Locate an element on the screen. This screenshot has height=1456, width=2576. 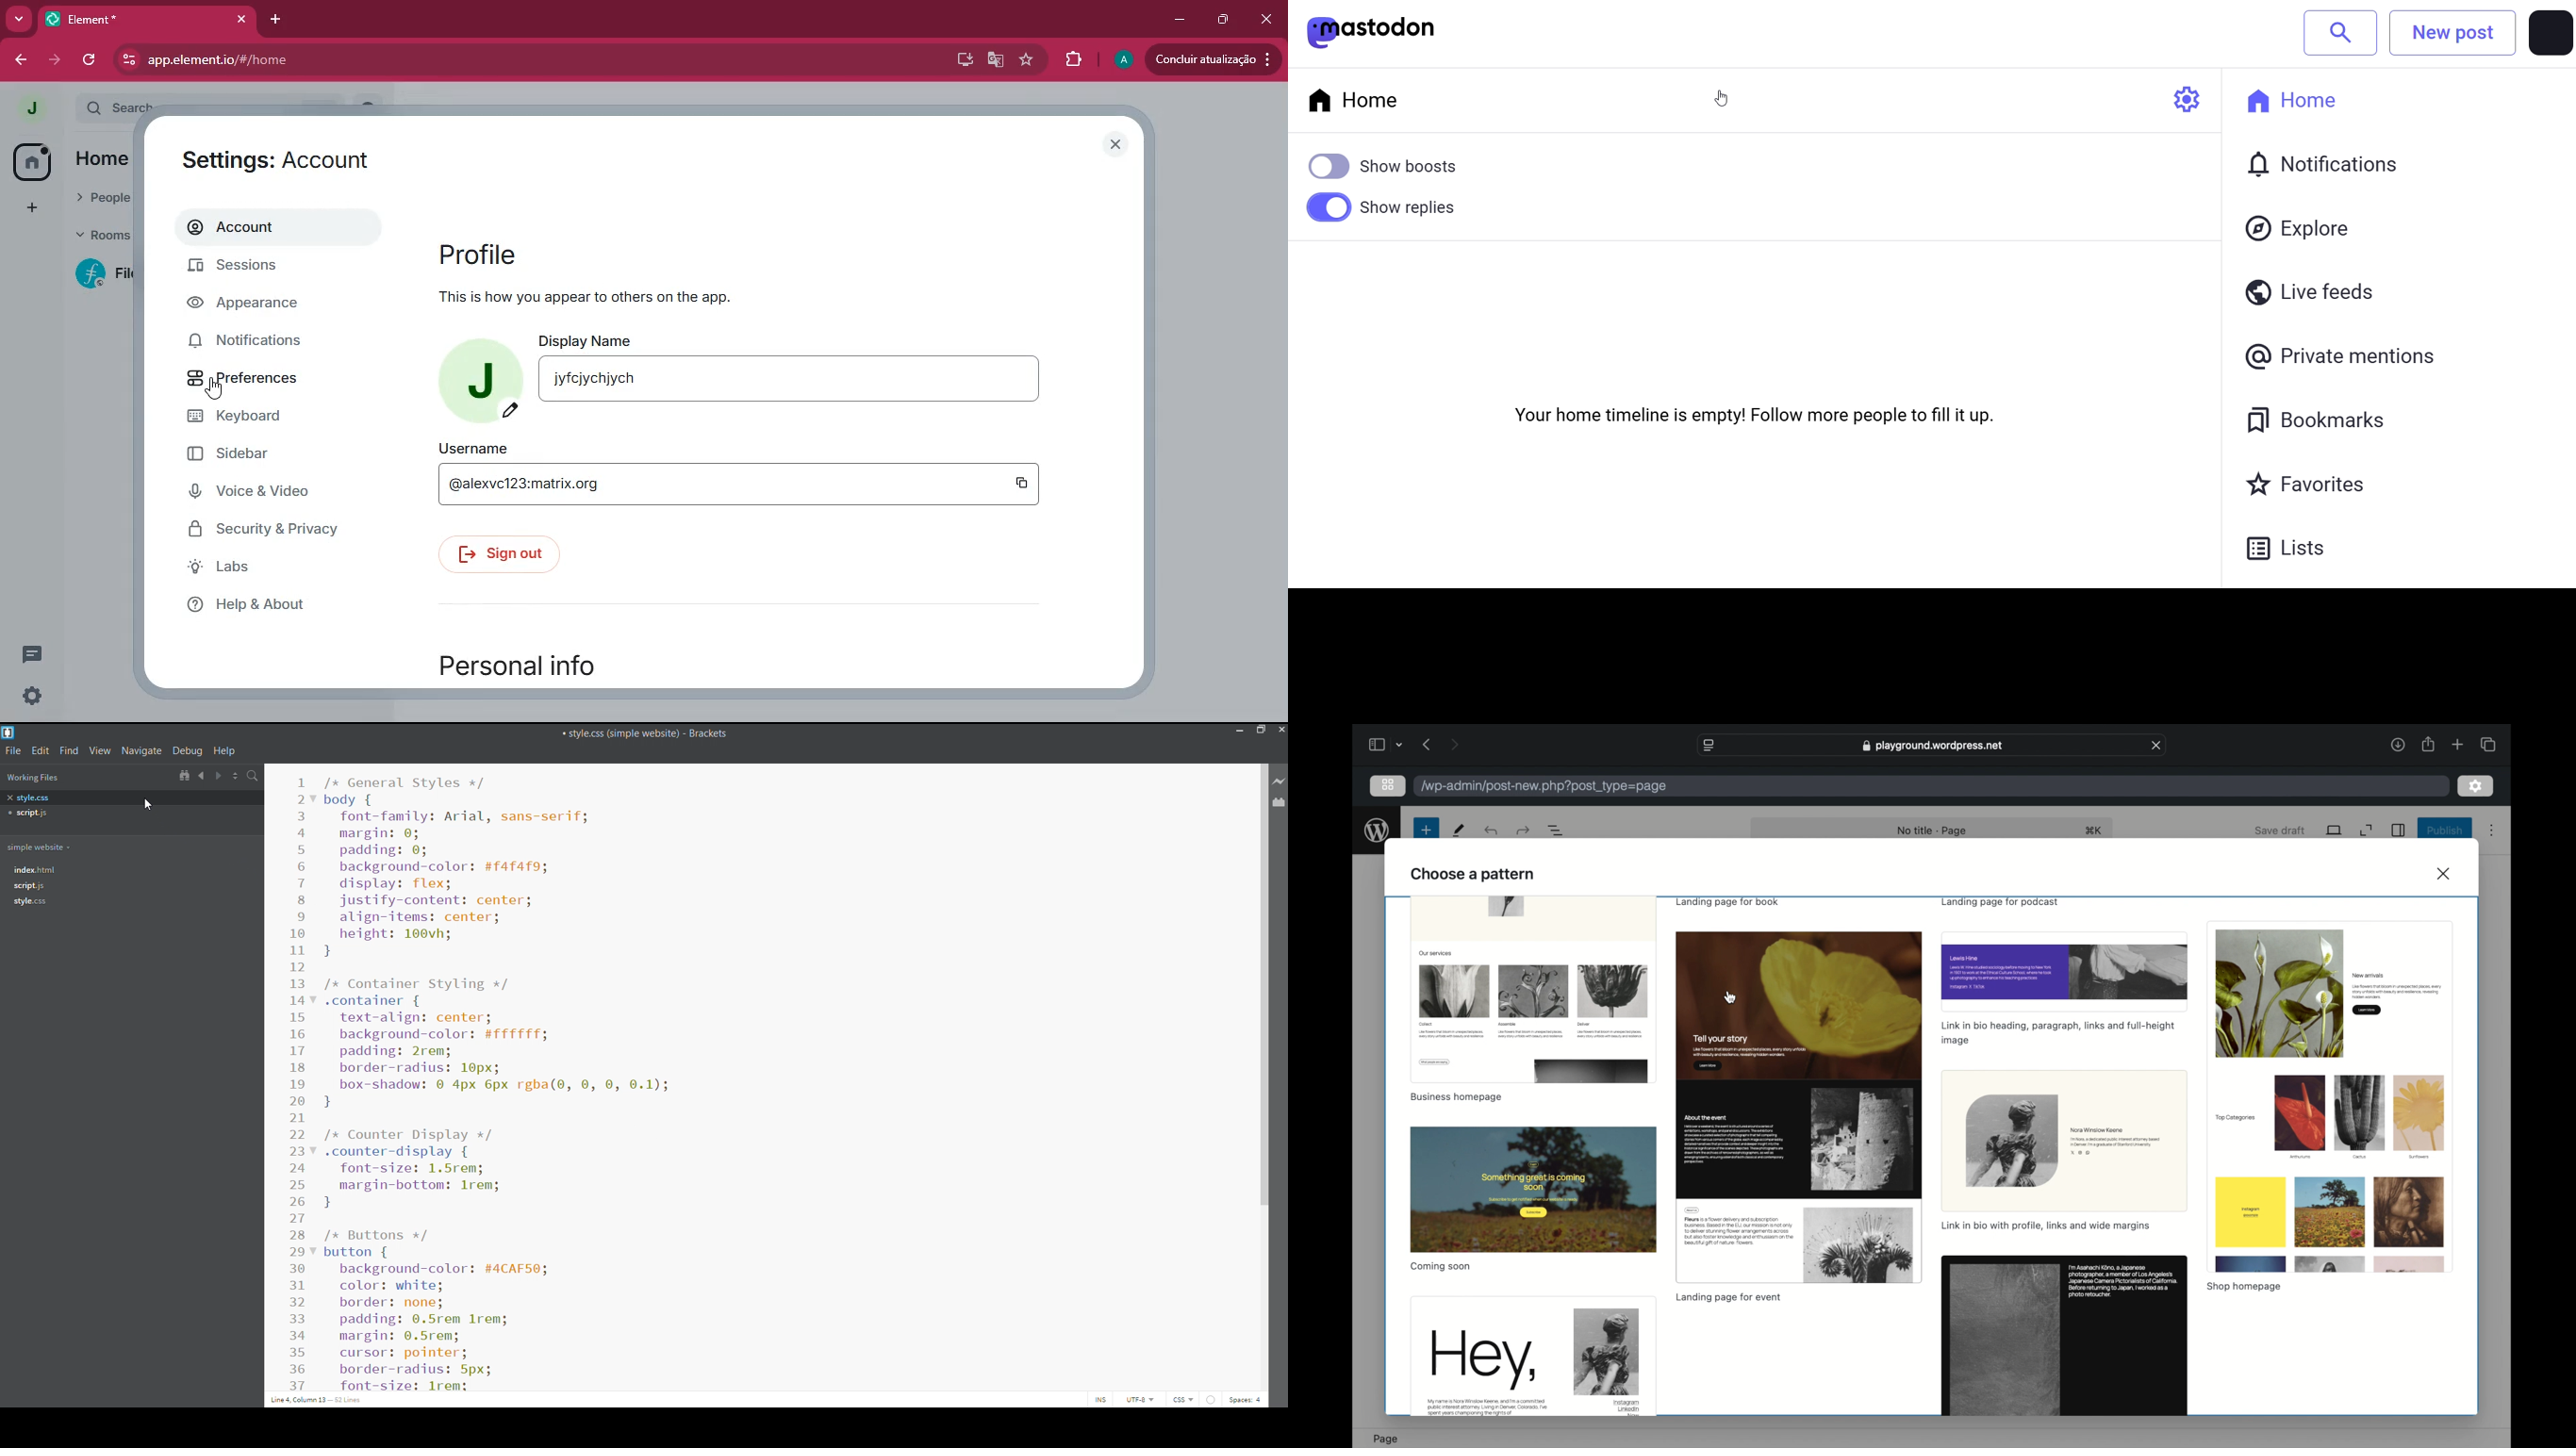
close is located at coordinates (1280, 732).